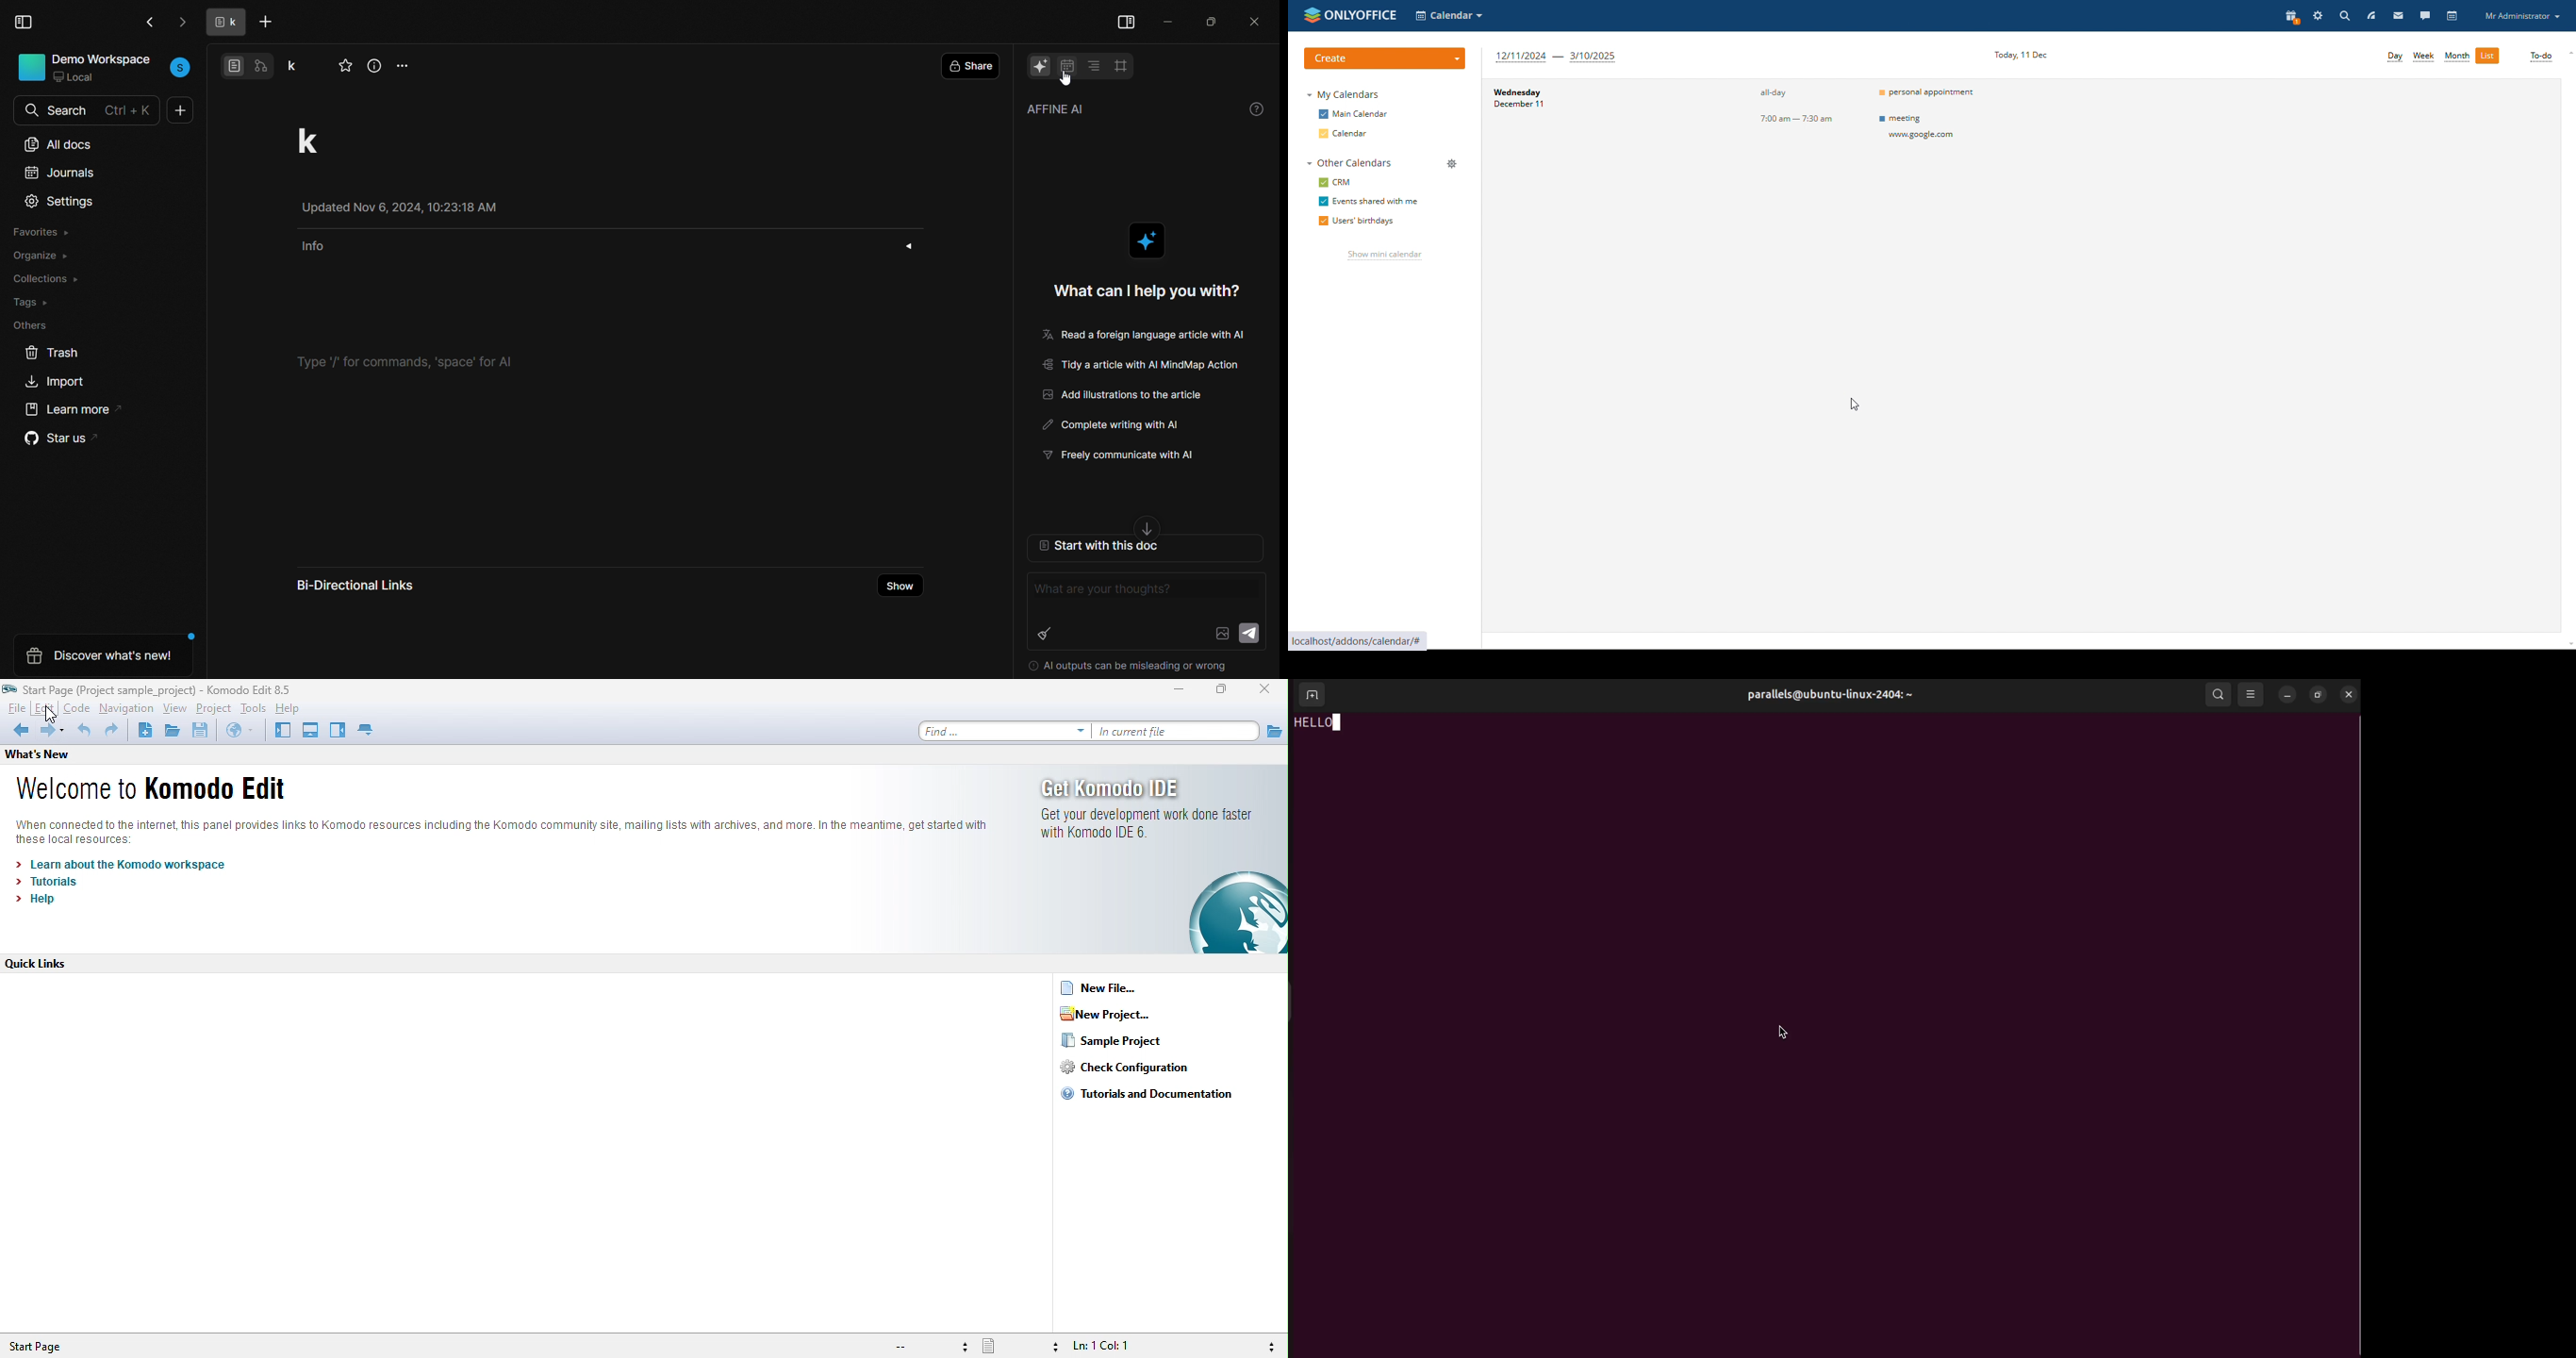  What do you see at coordinates (1114, 426) in the screenshot?
I see `Complete writing with ai` at bounding box center [1114, 426].